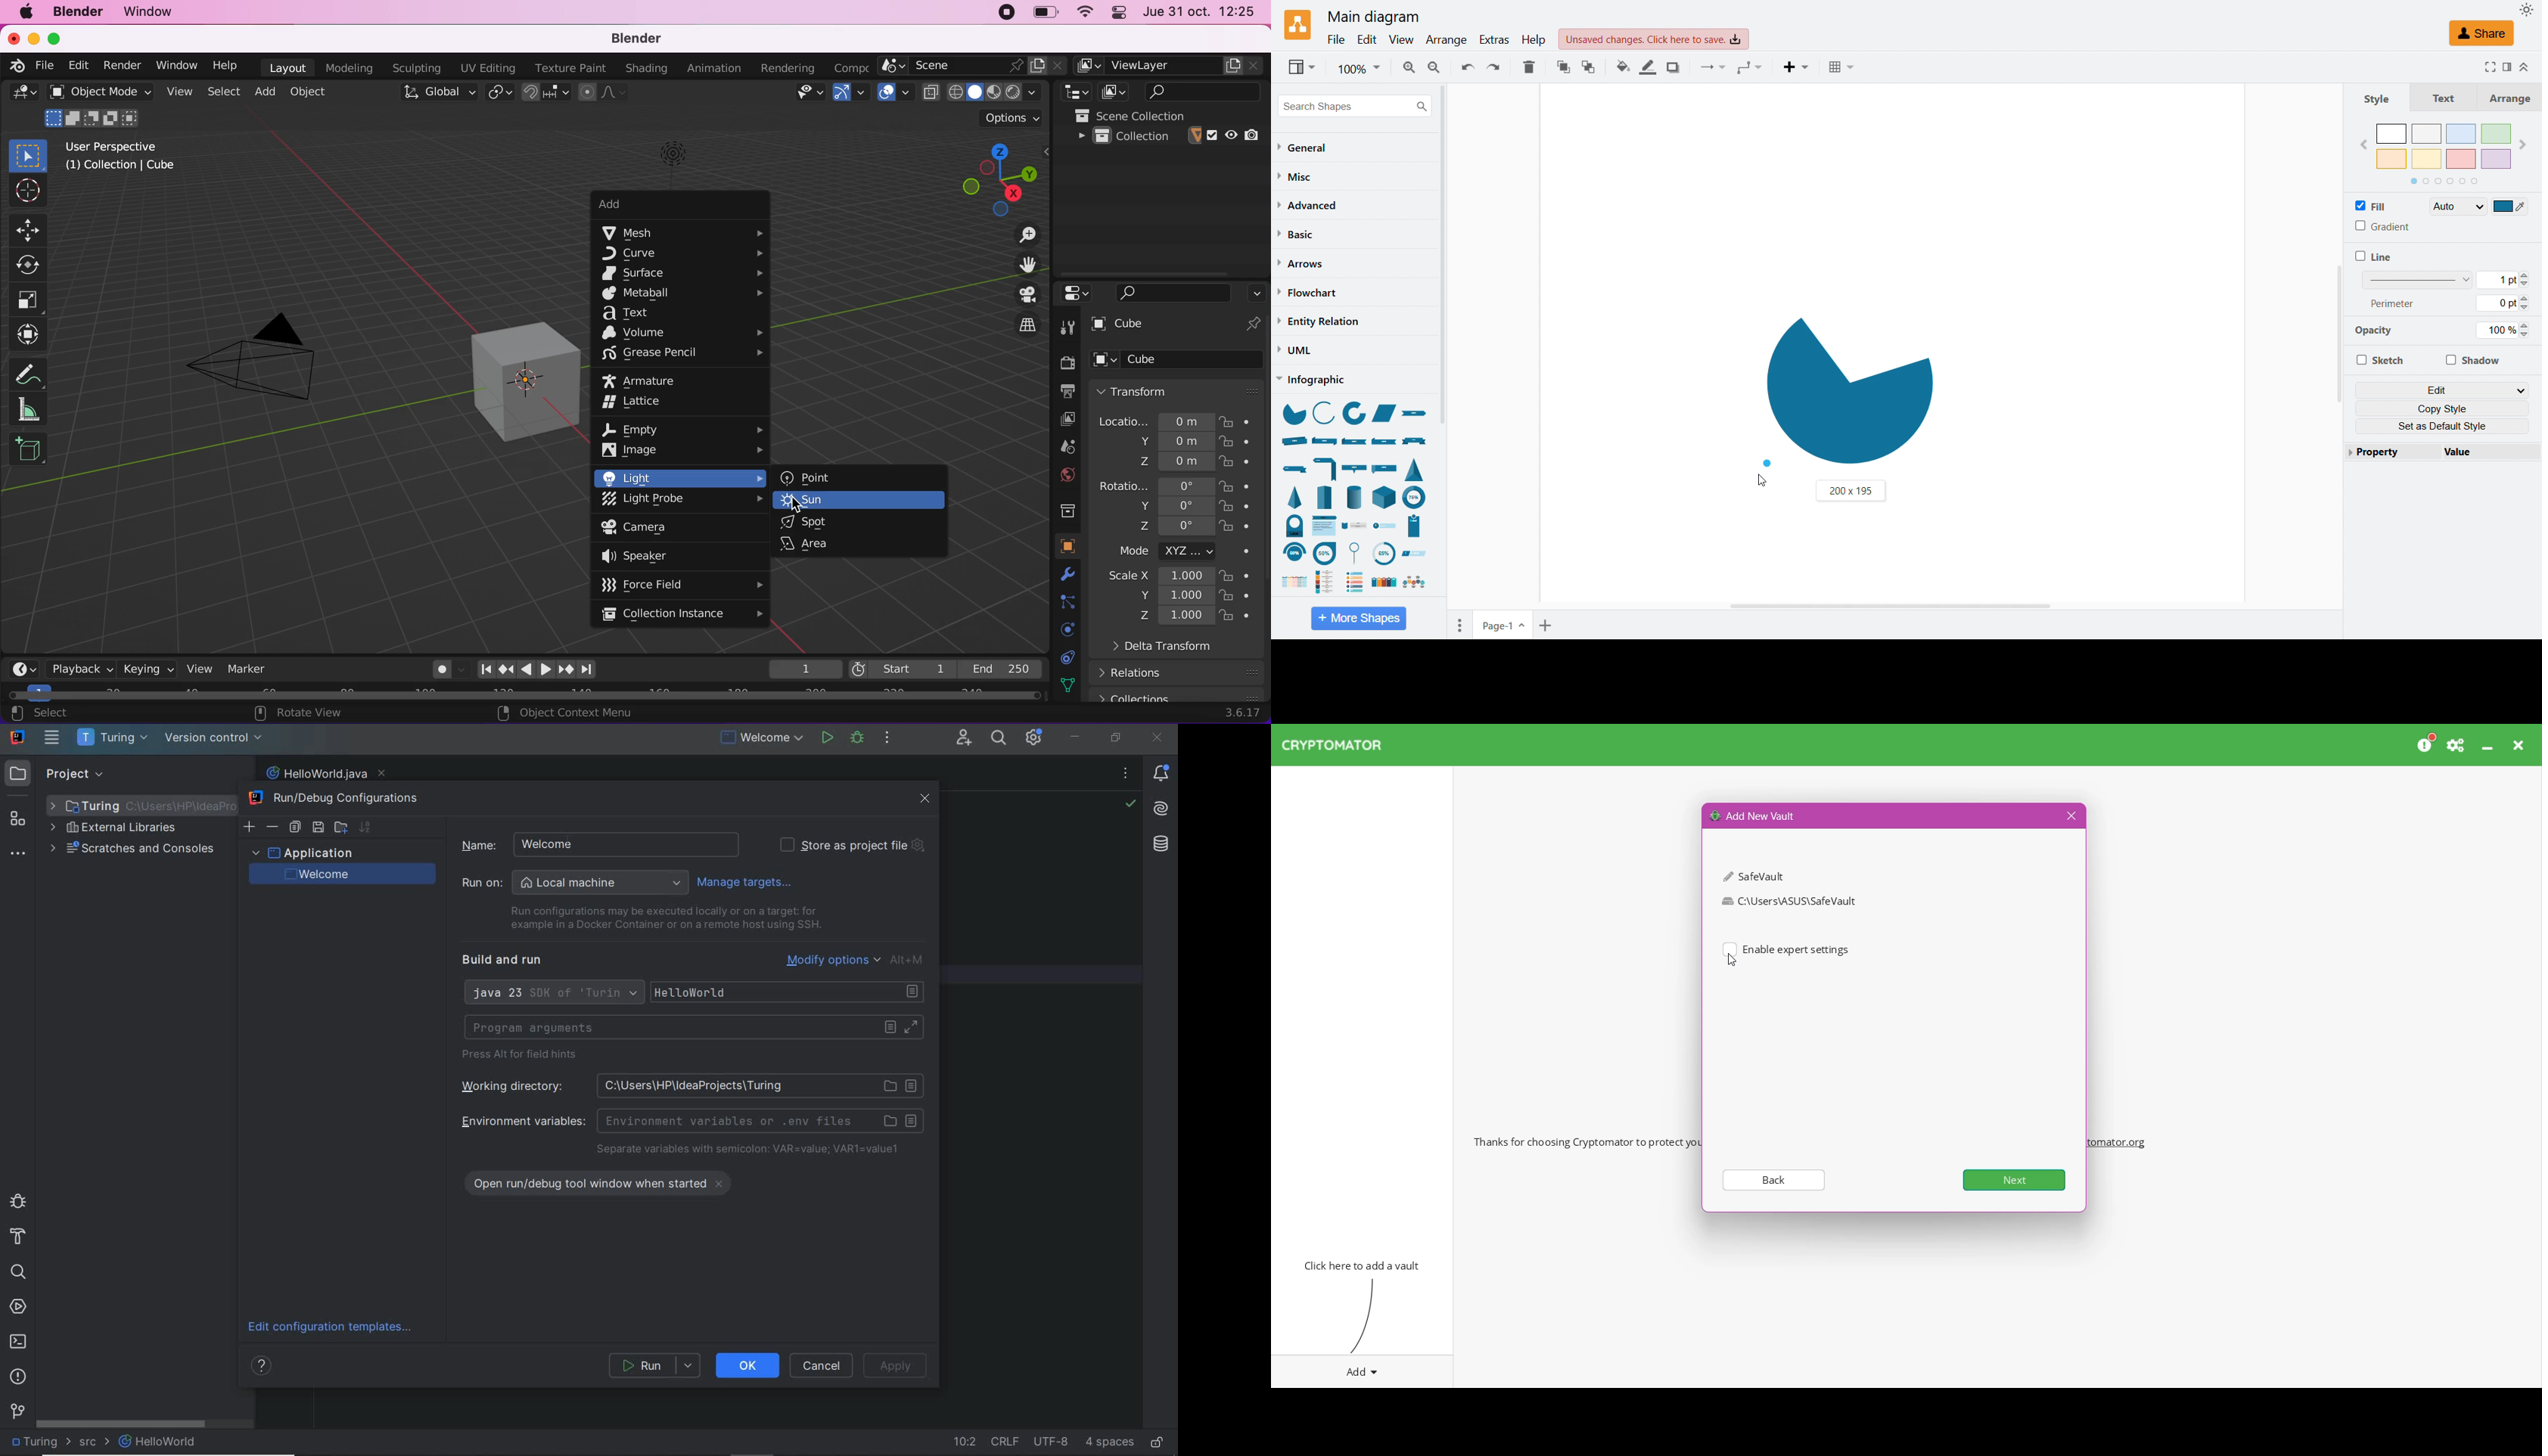 This screenshot has width=2548, height=1456. Describe the element at coordinates (1016, 234) in the screenshot. I see `zoom in/out` at that location.